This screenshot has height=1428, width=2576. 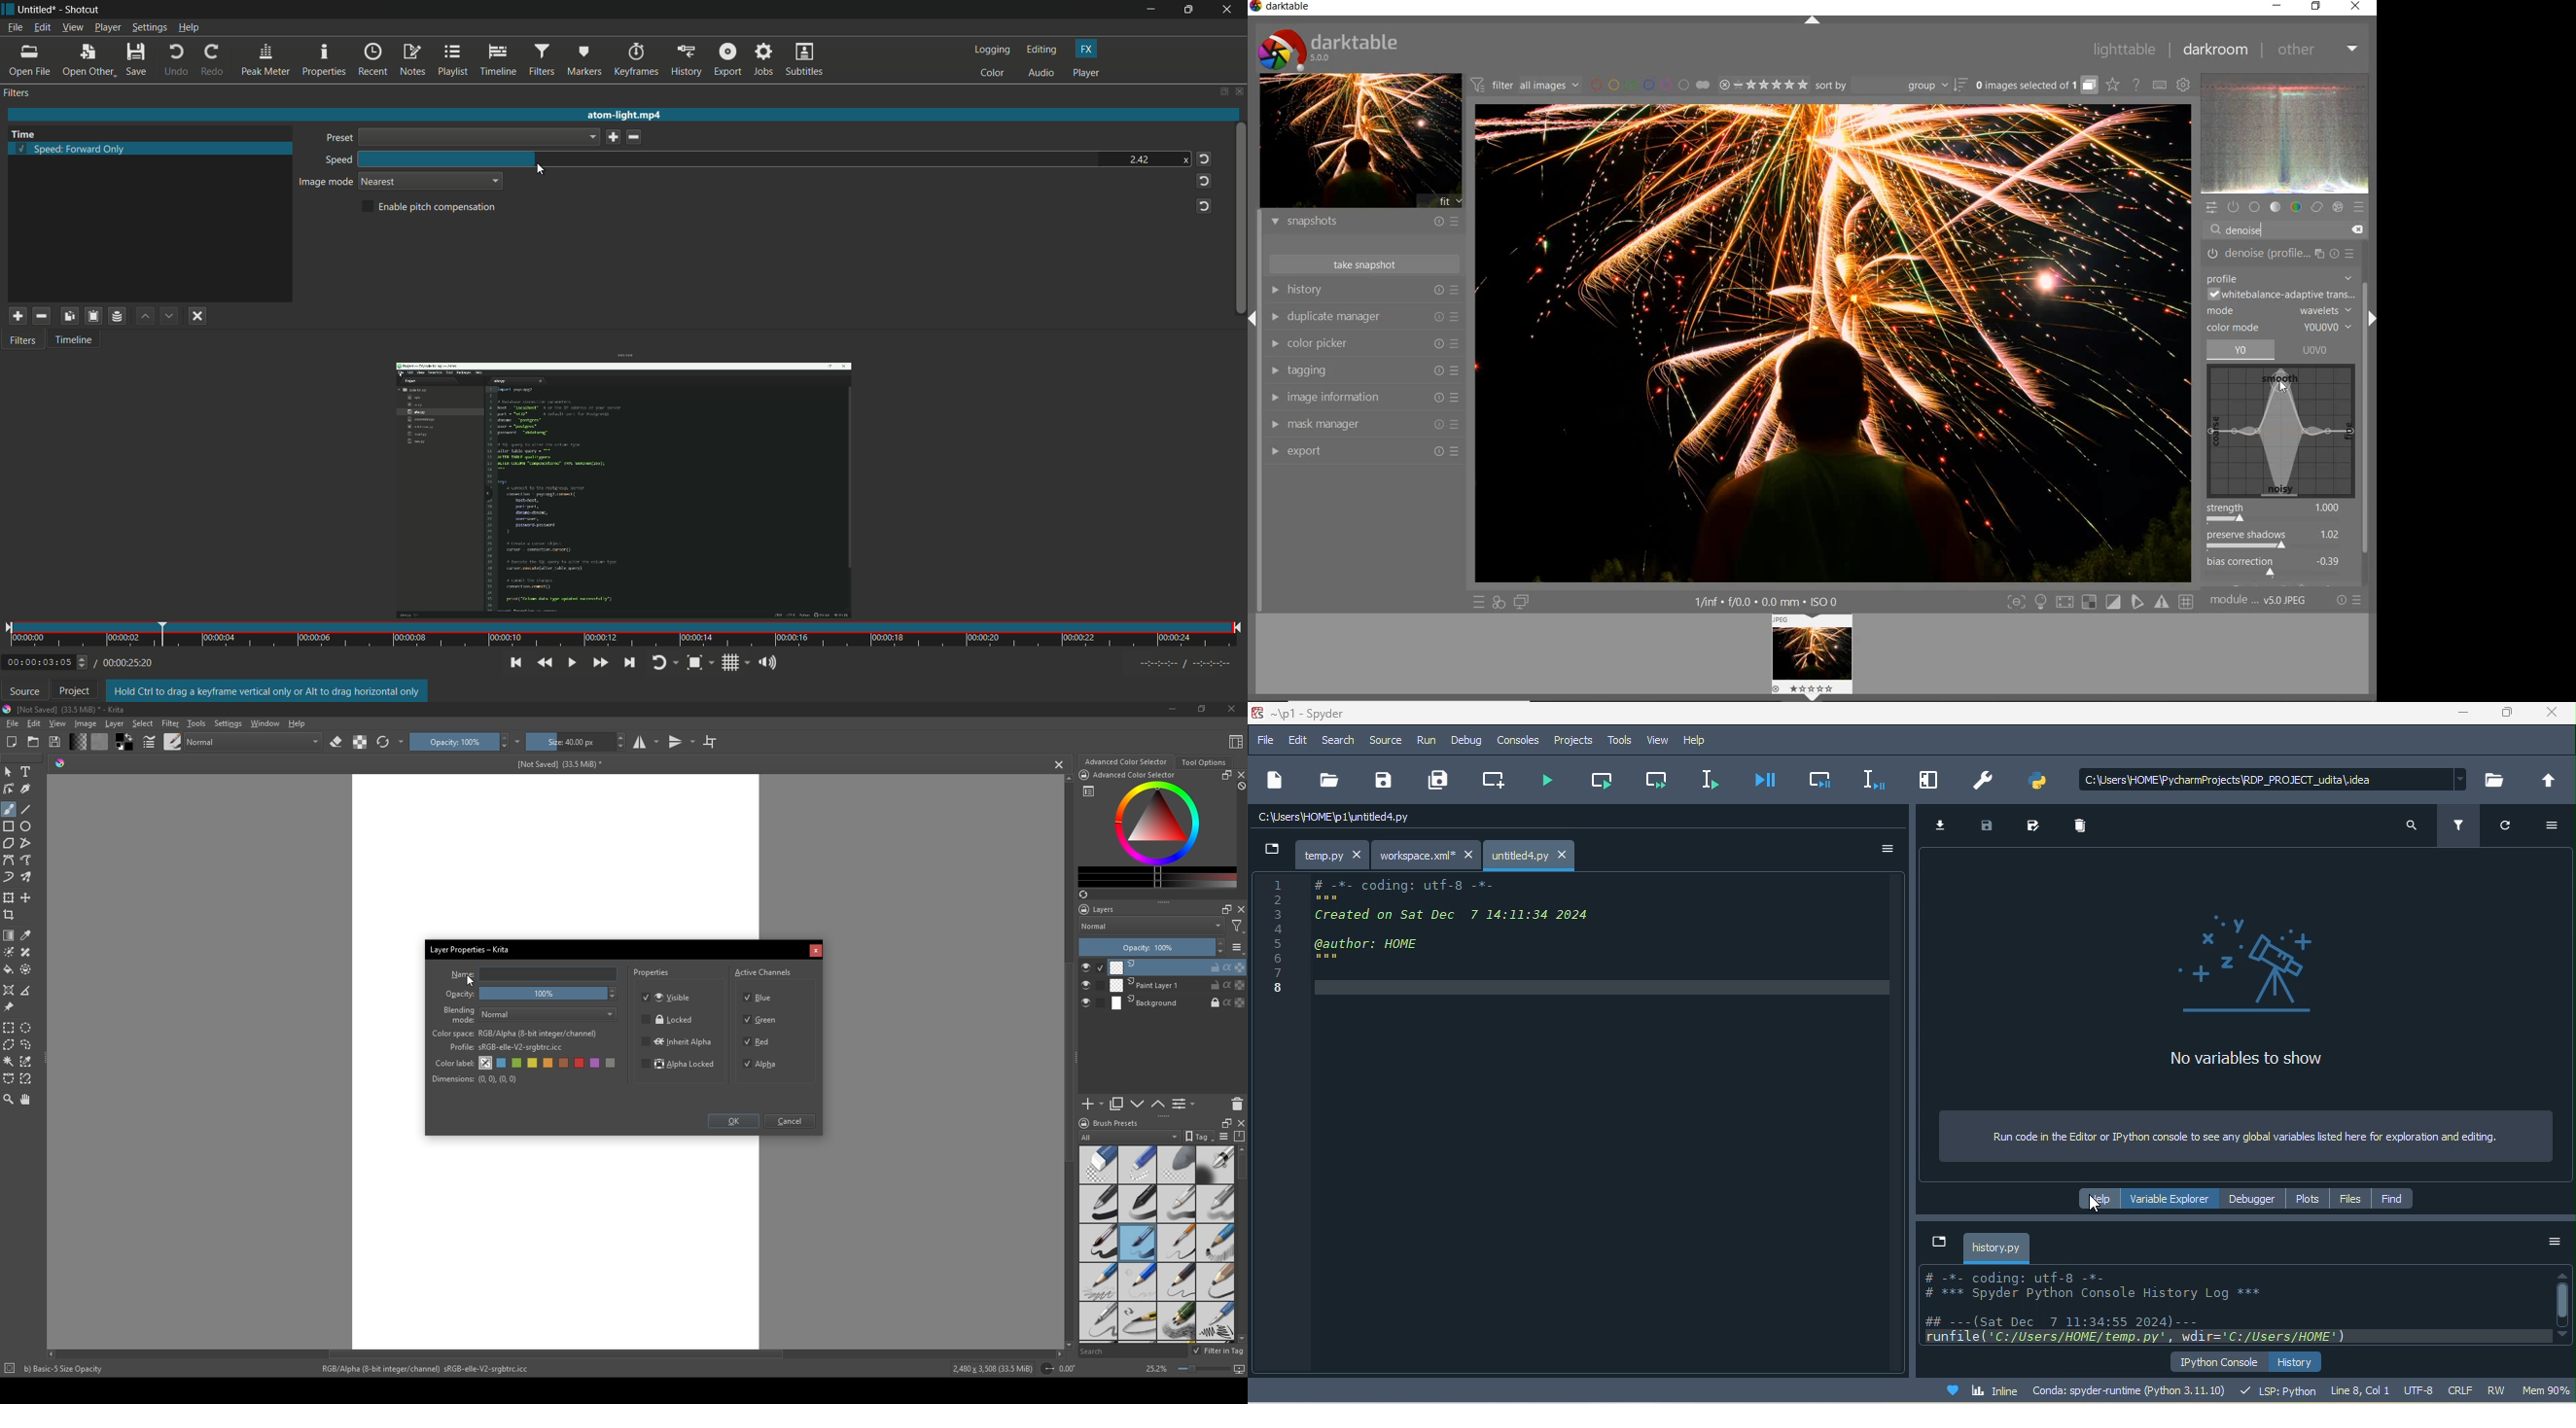 I want to click on color, so click(x=123, y=742).